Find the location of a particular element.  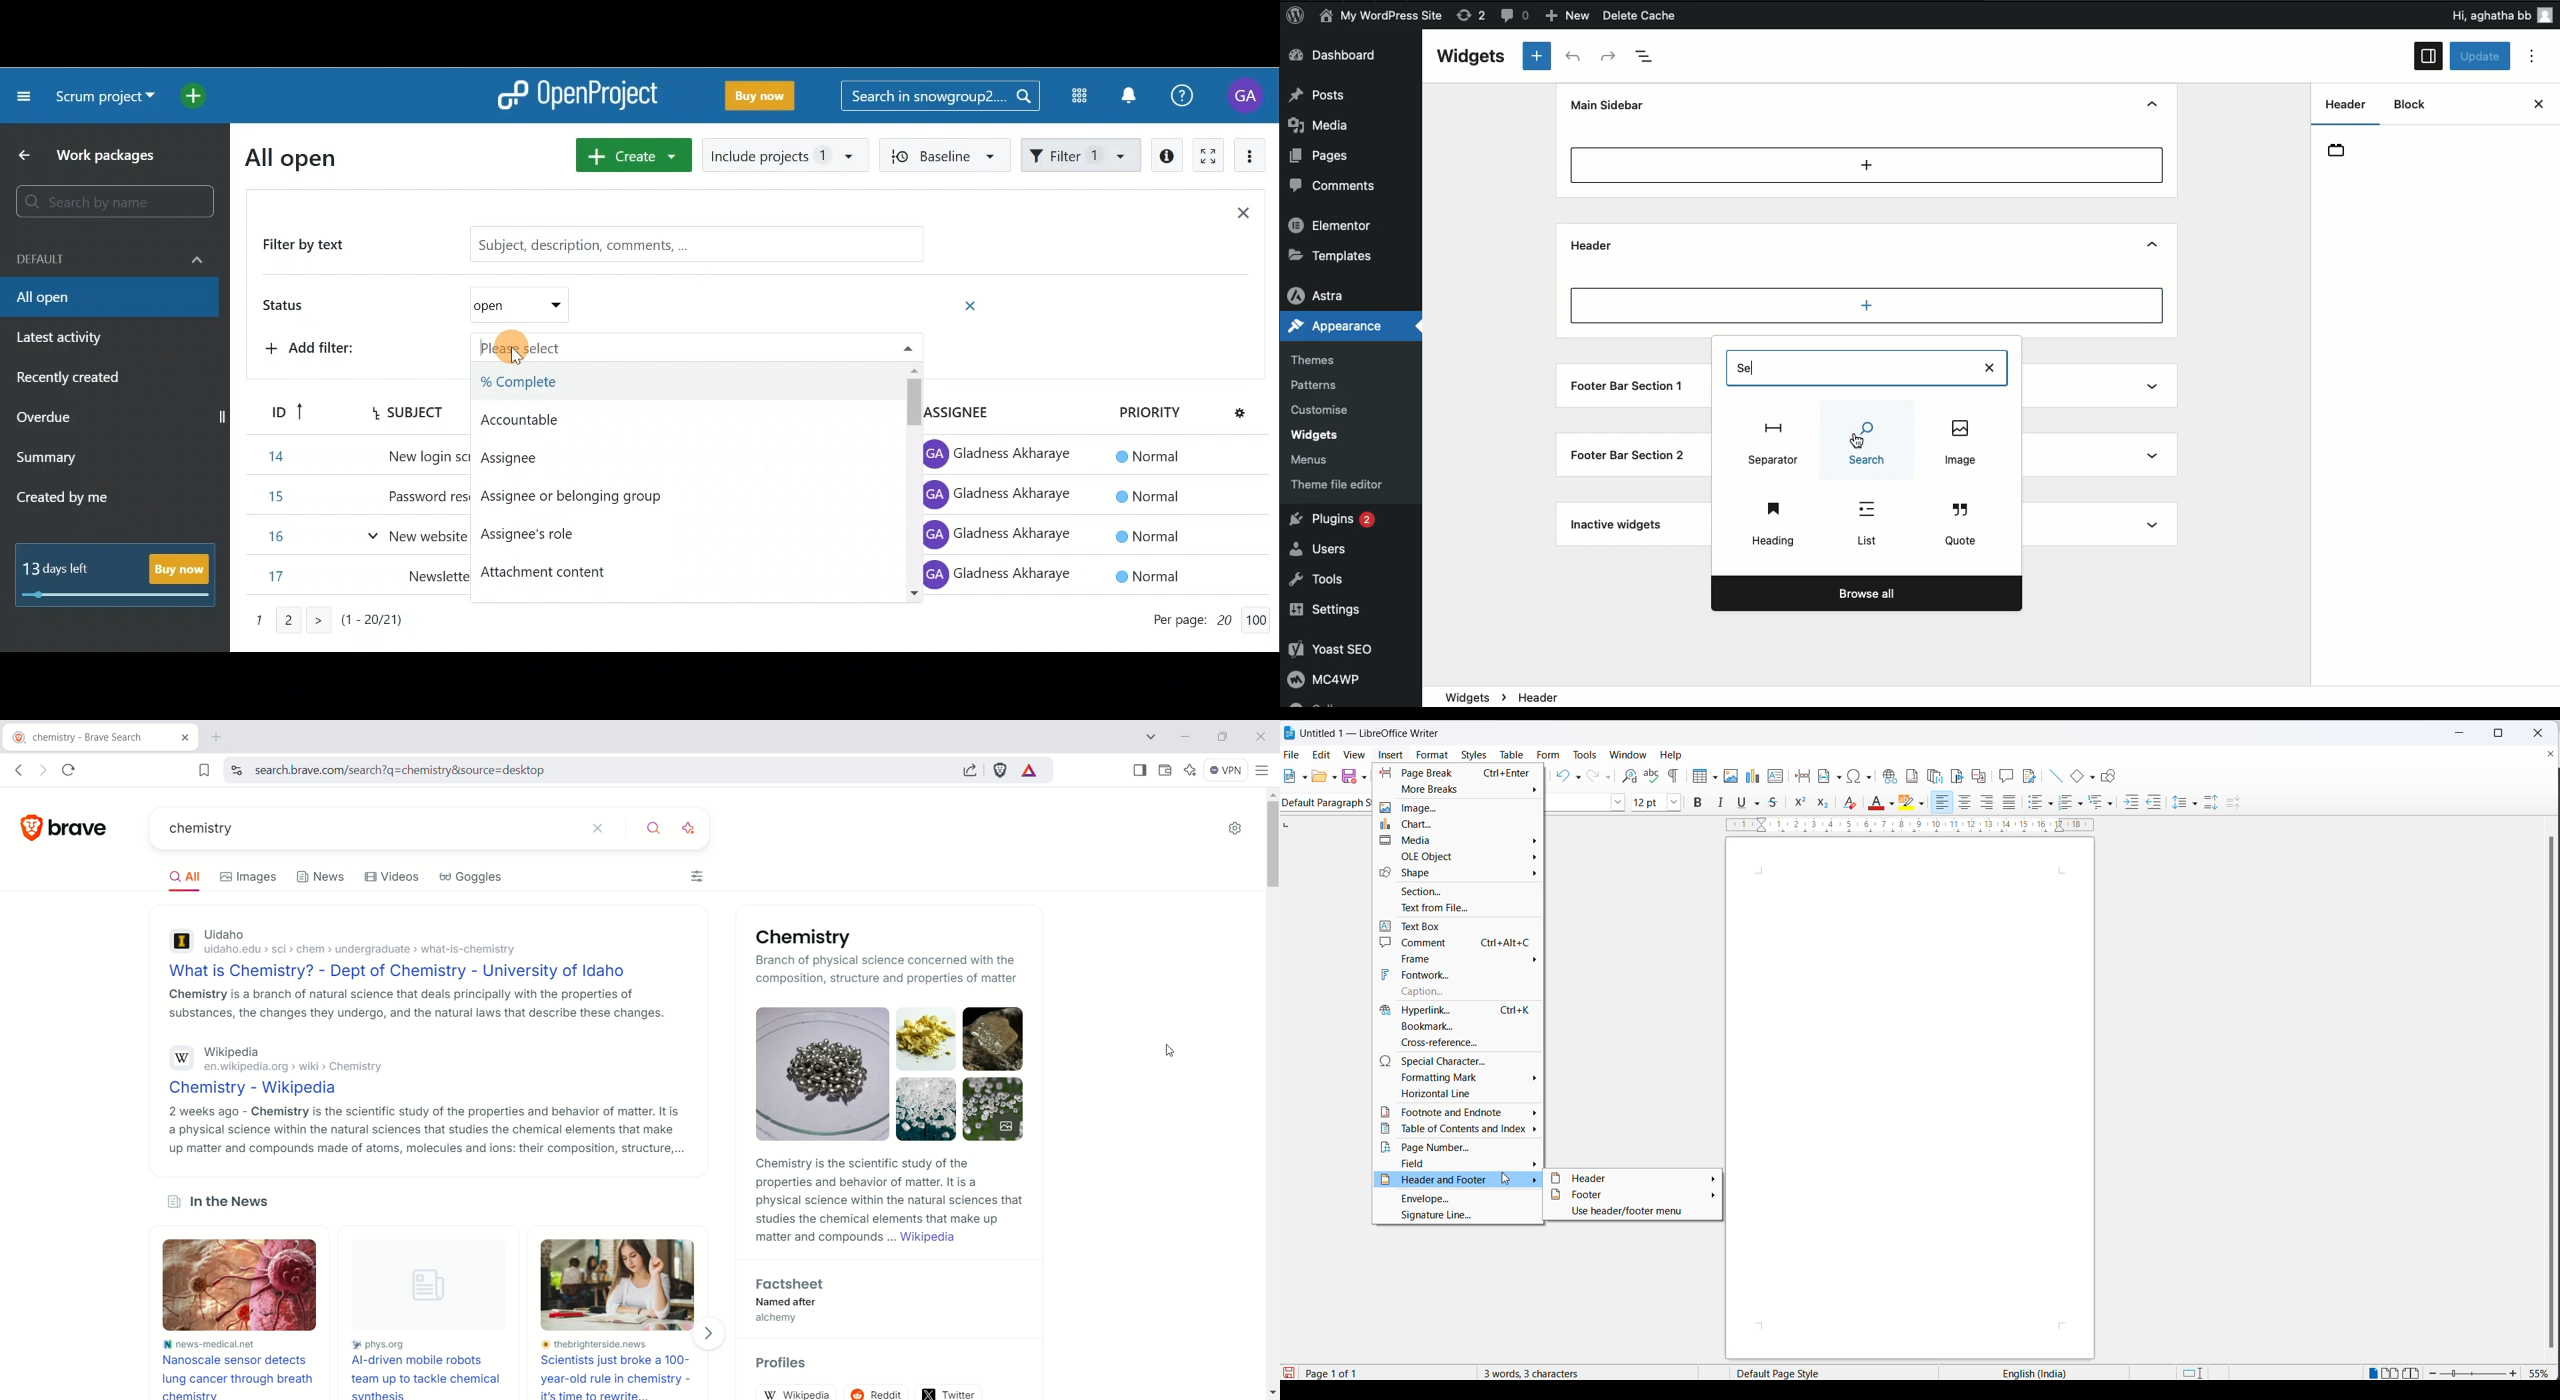

Add new block is located at coordinates (1867, 164).